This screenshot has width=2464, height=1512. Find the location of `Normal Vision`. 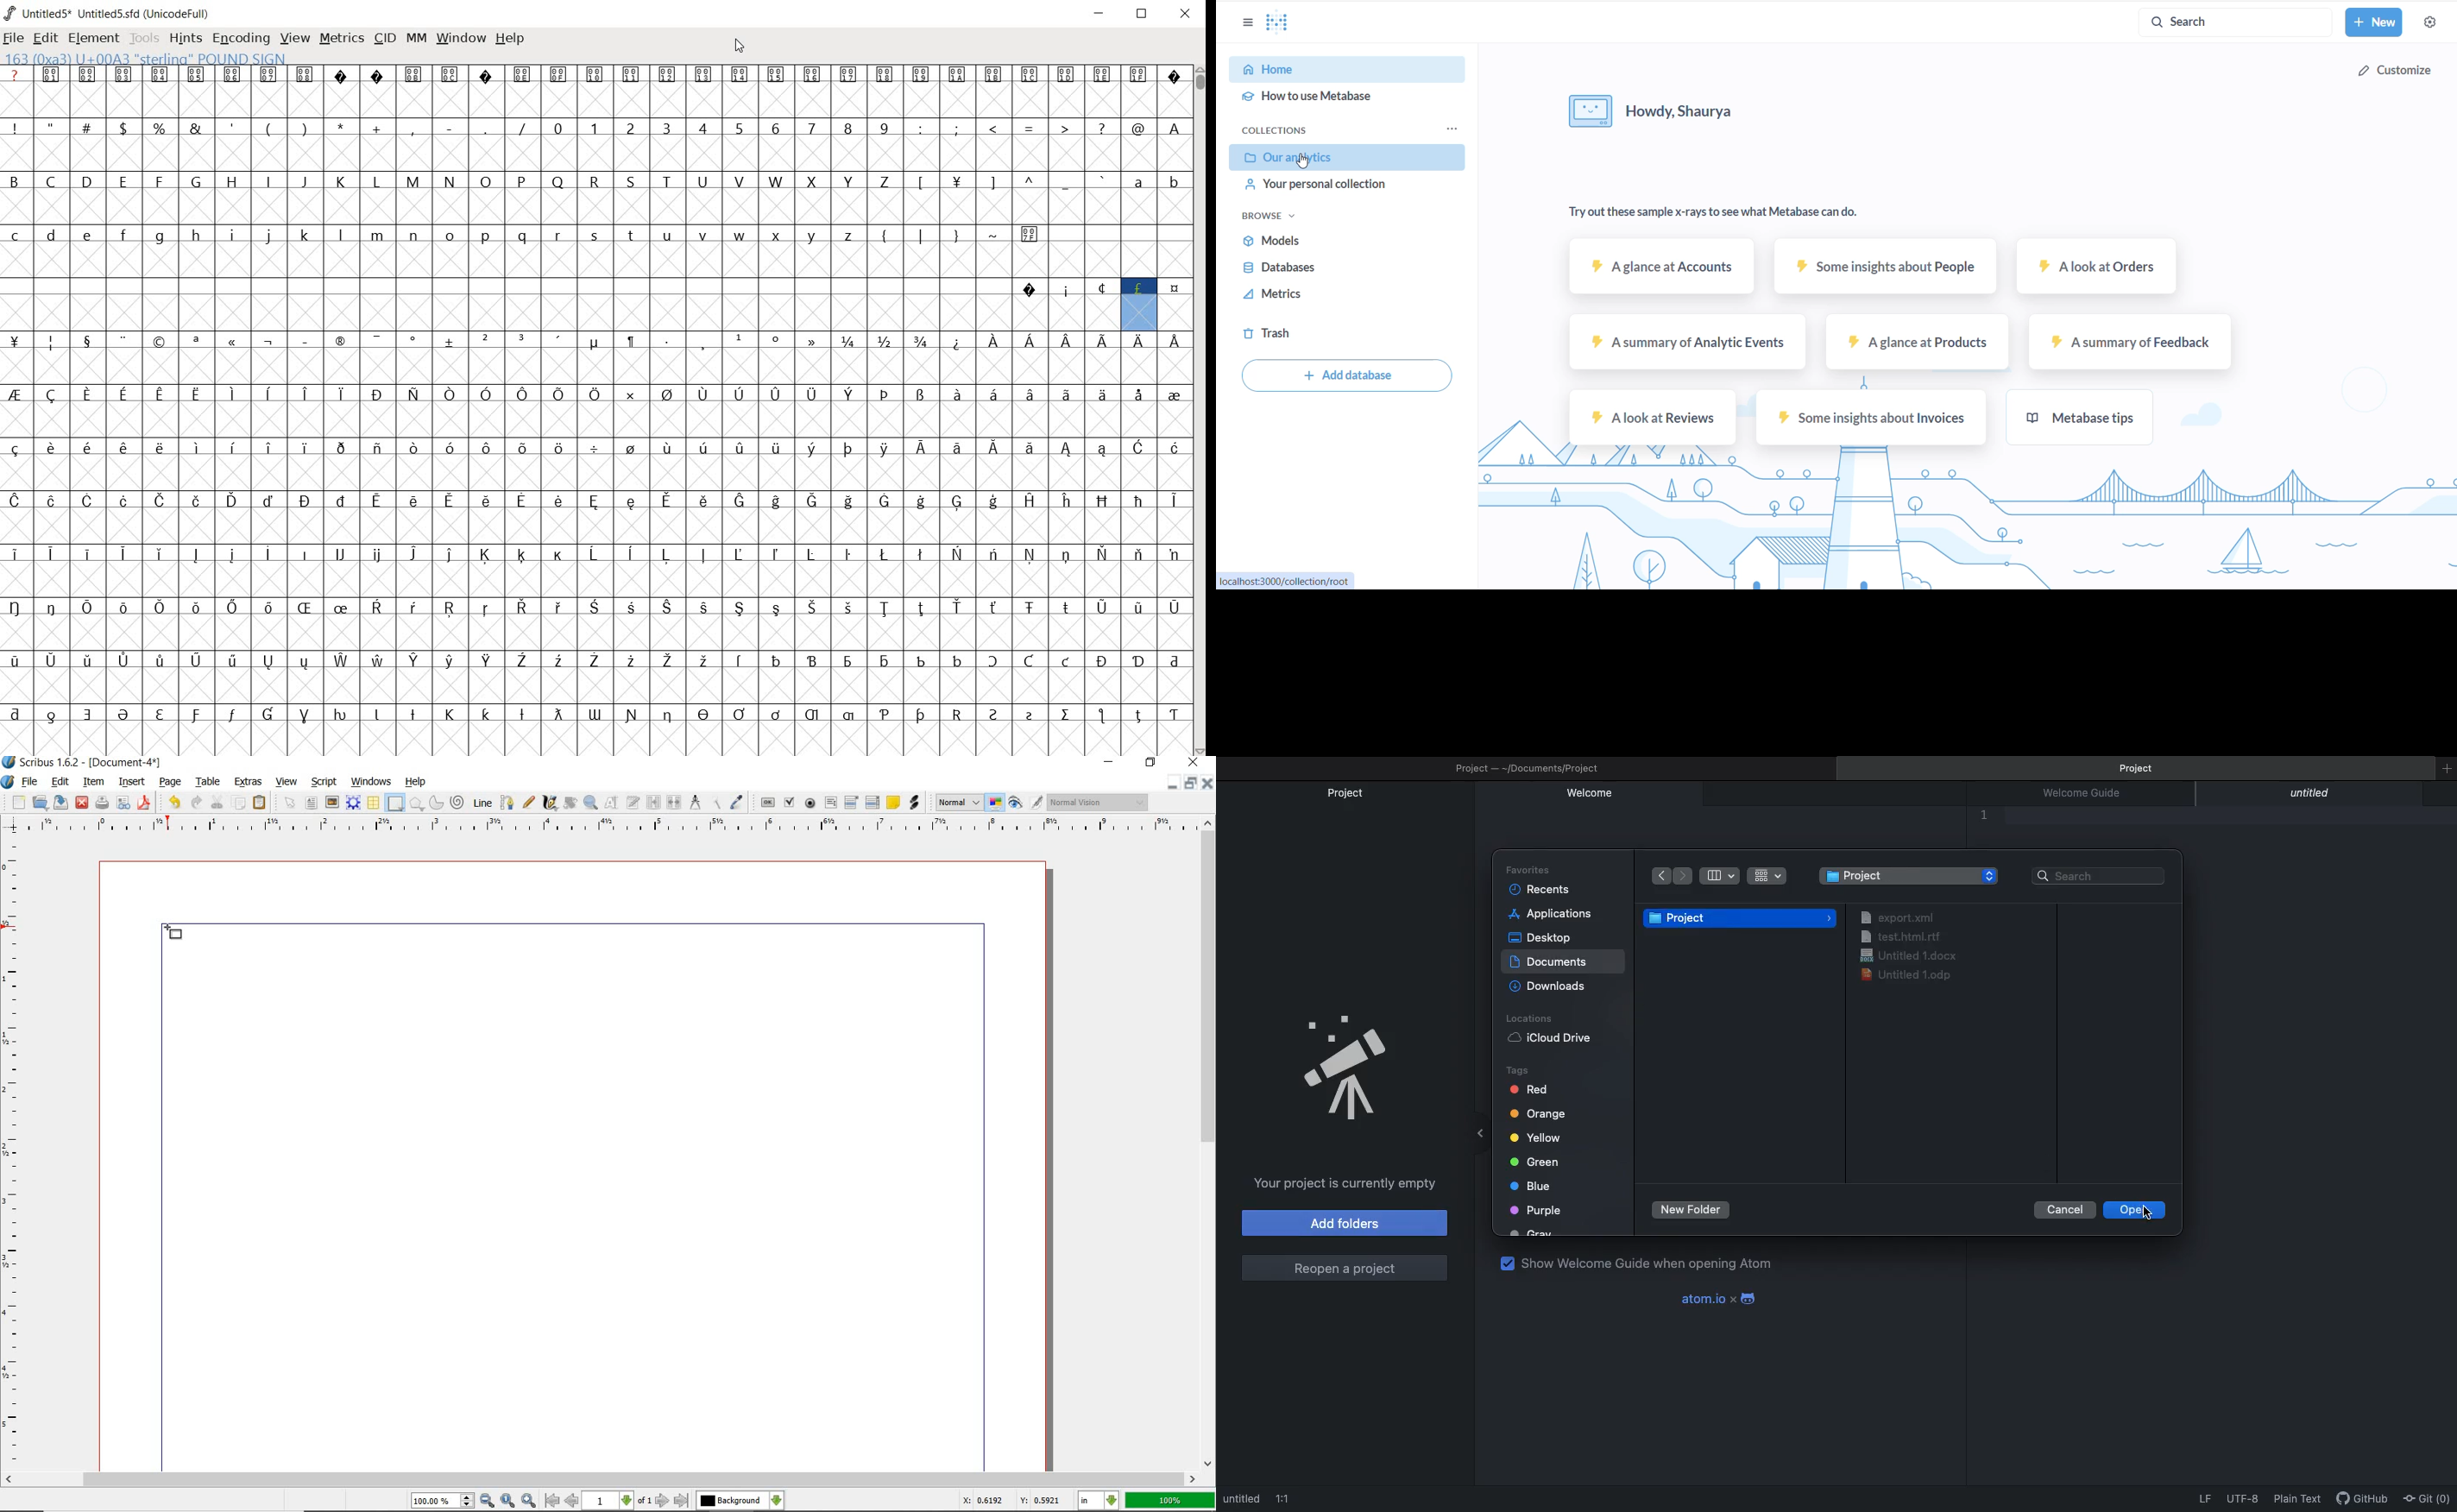

Normal Vision is located at coordinates (1098, 802).